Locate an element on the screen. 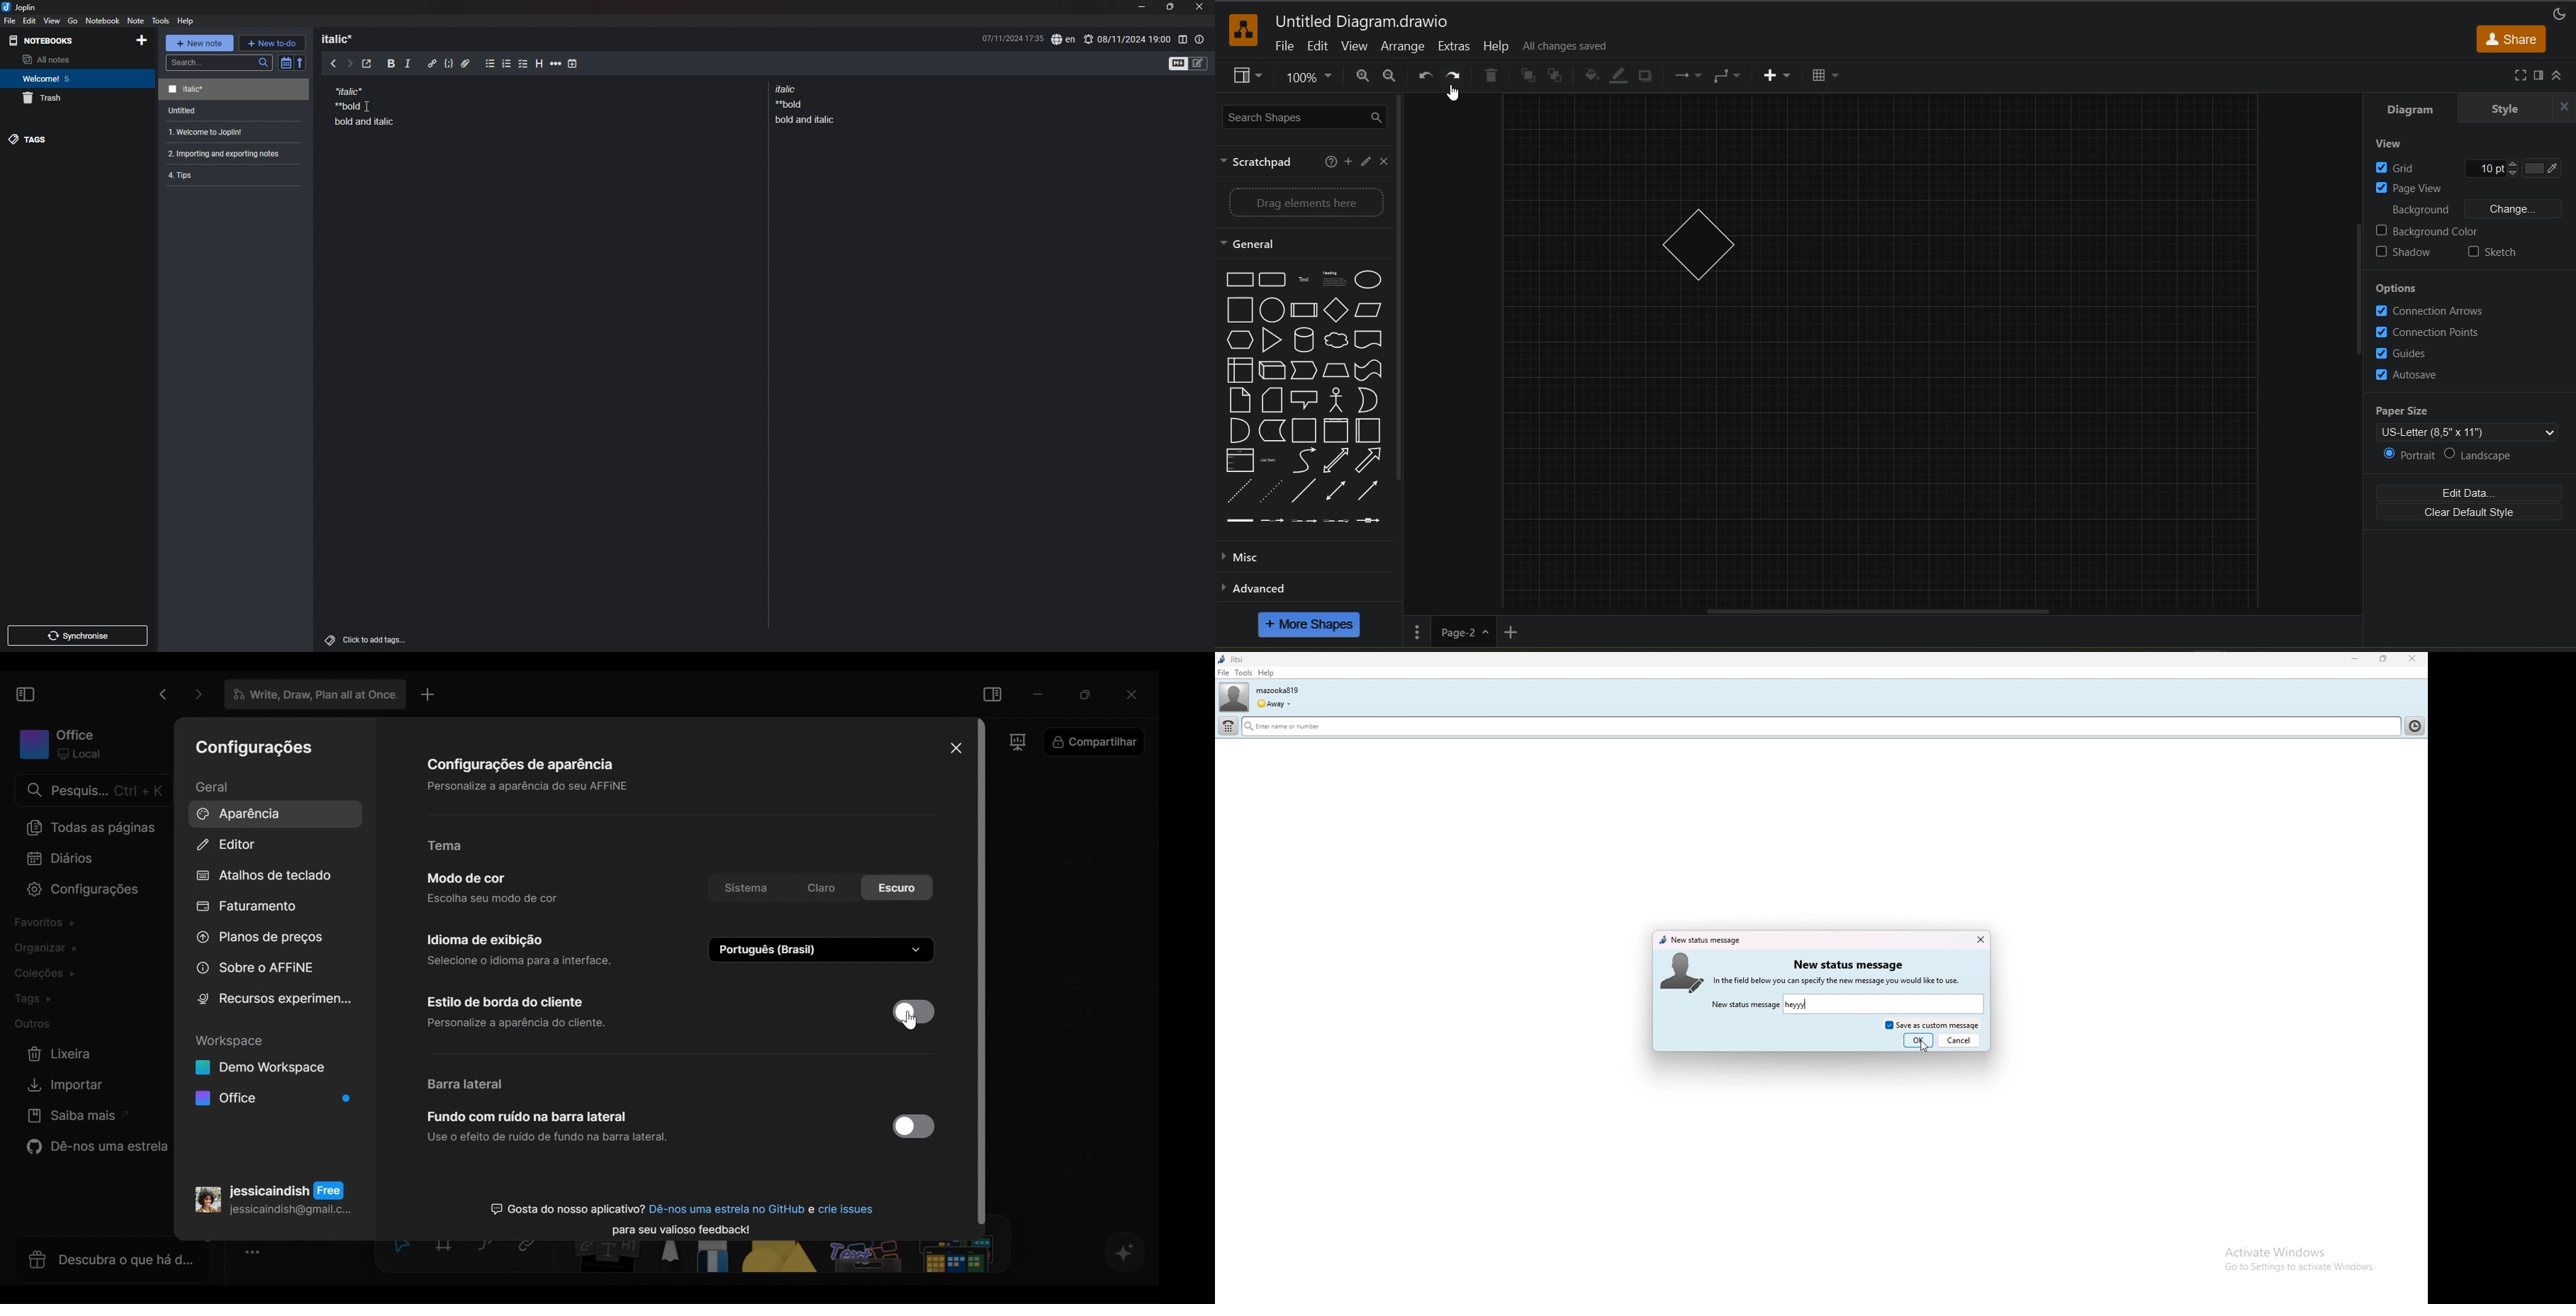  dotted line is located at coordinates (1271, 491).